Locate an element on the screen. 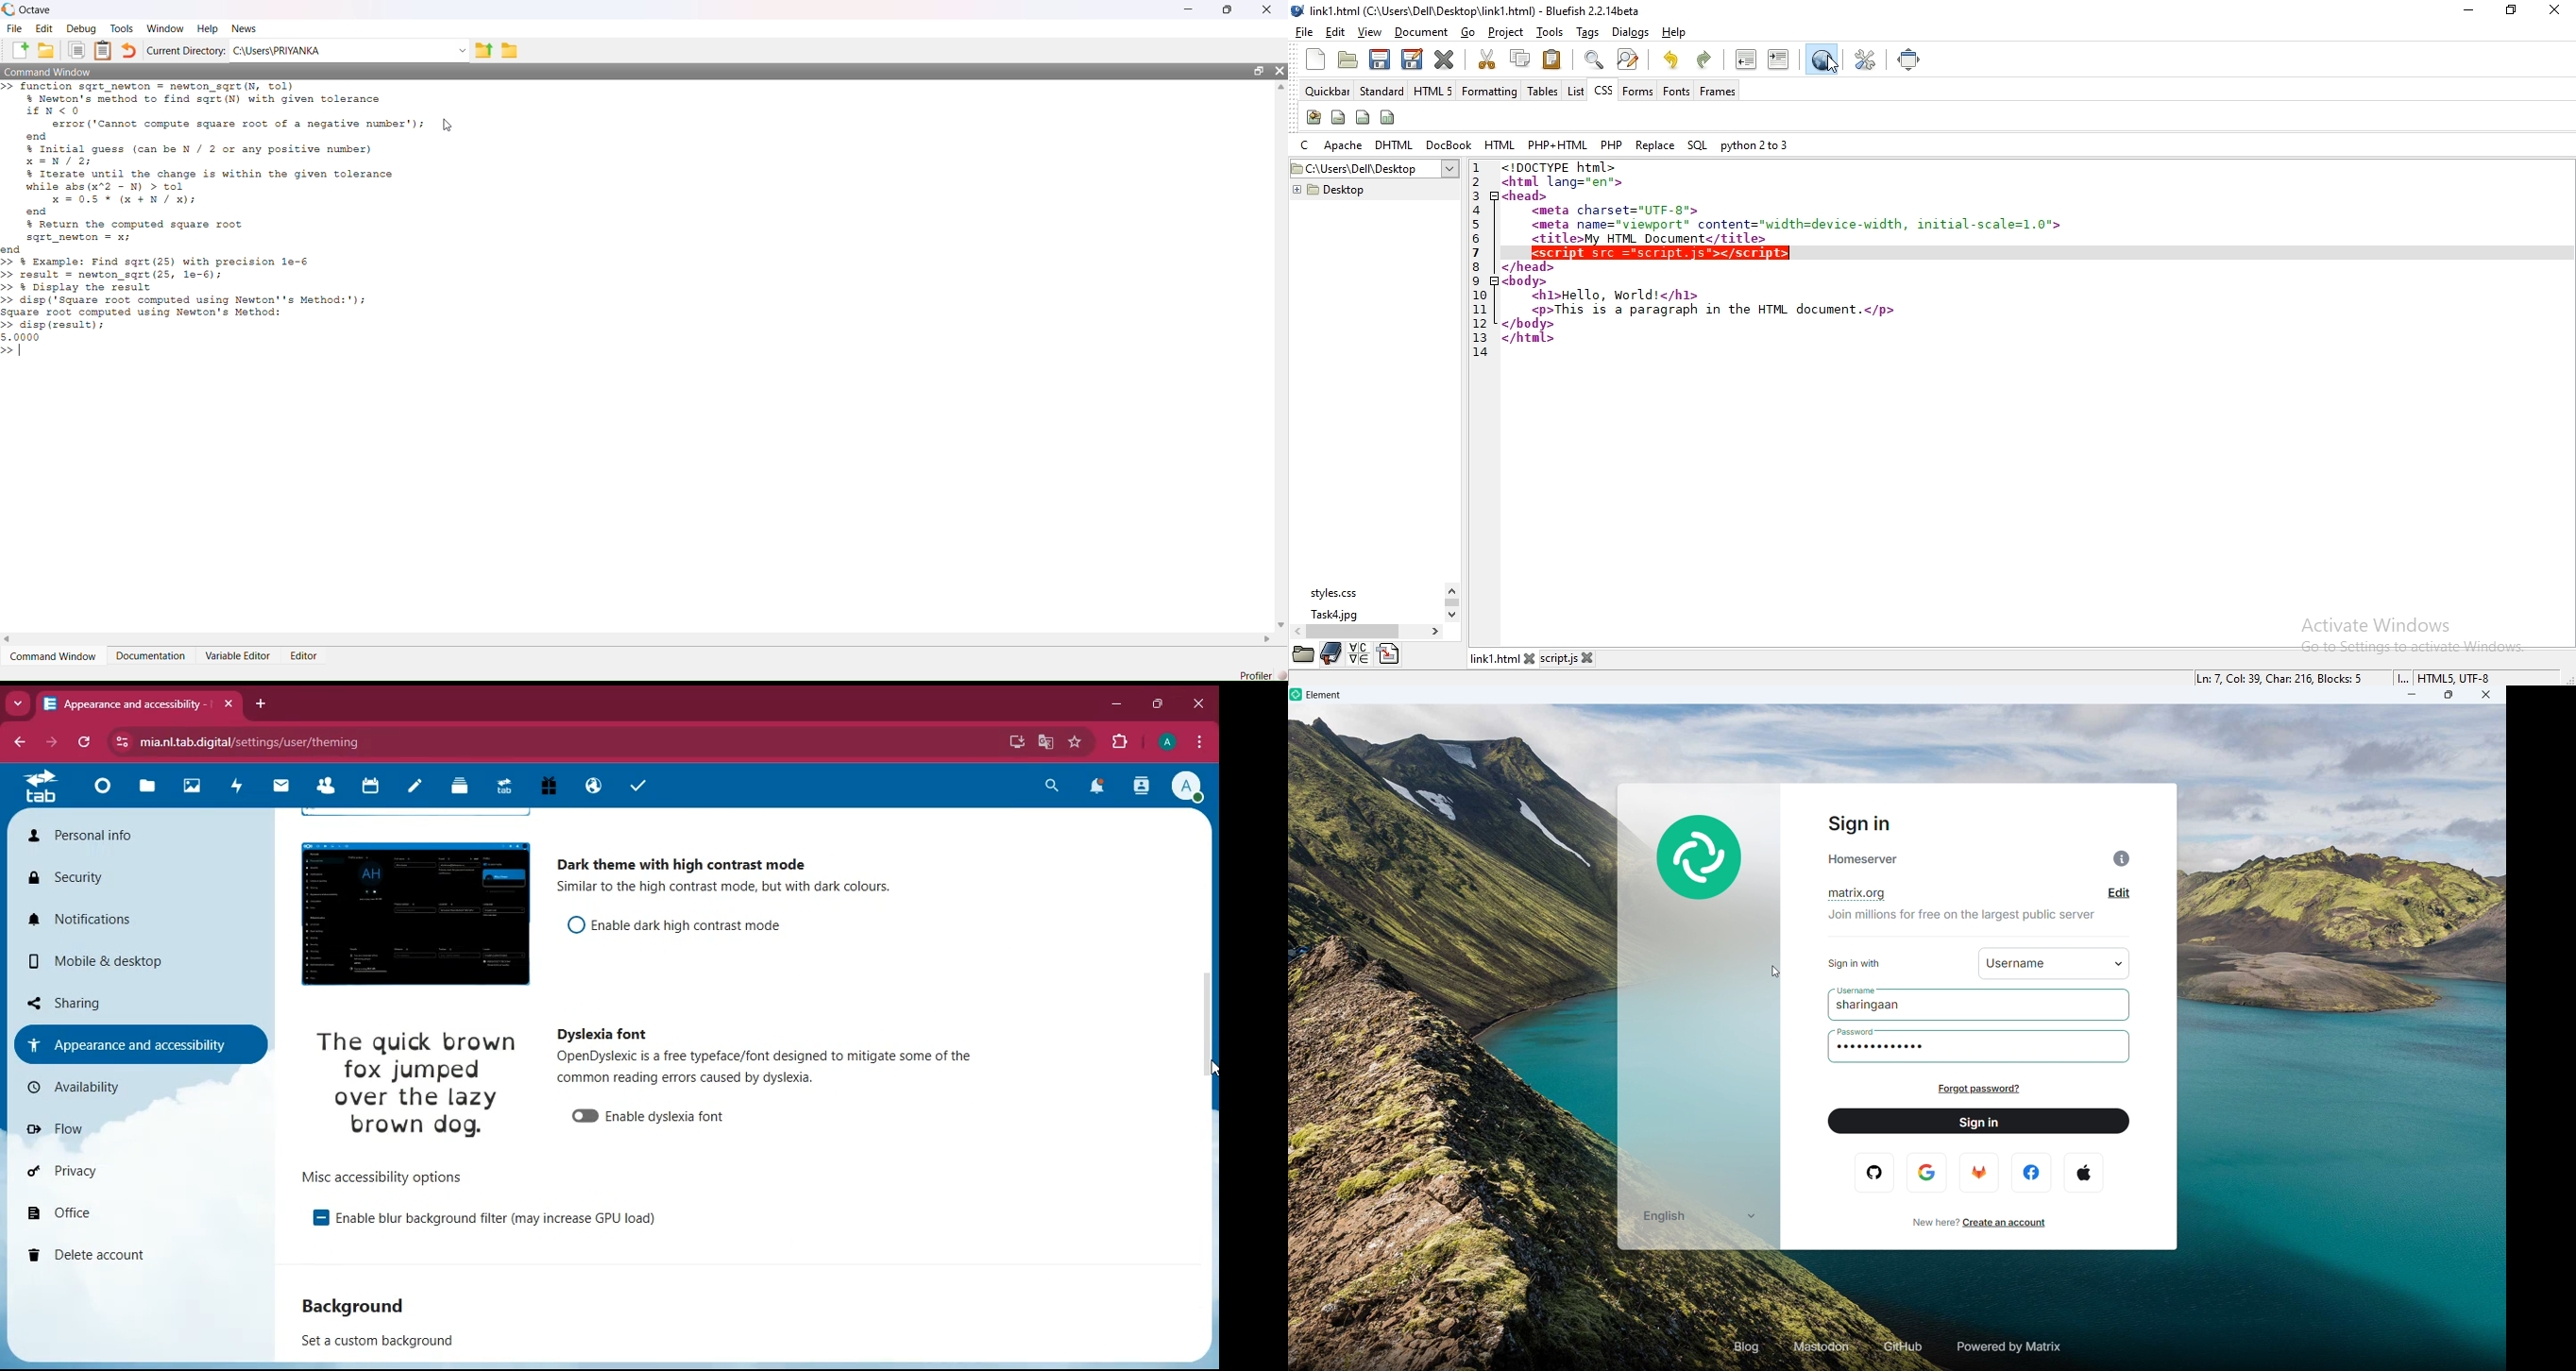 The image size is (2576, 1372). bookmark is located at coordinates (1330, 652).